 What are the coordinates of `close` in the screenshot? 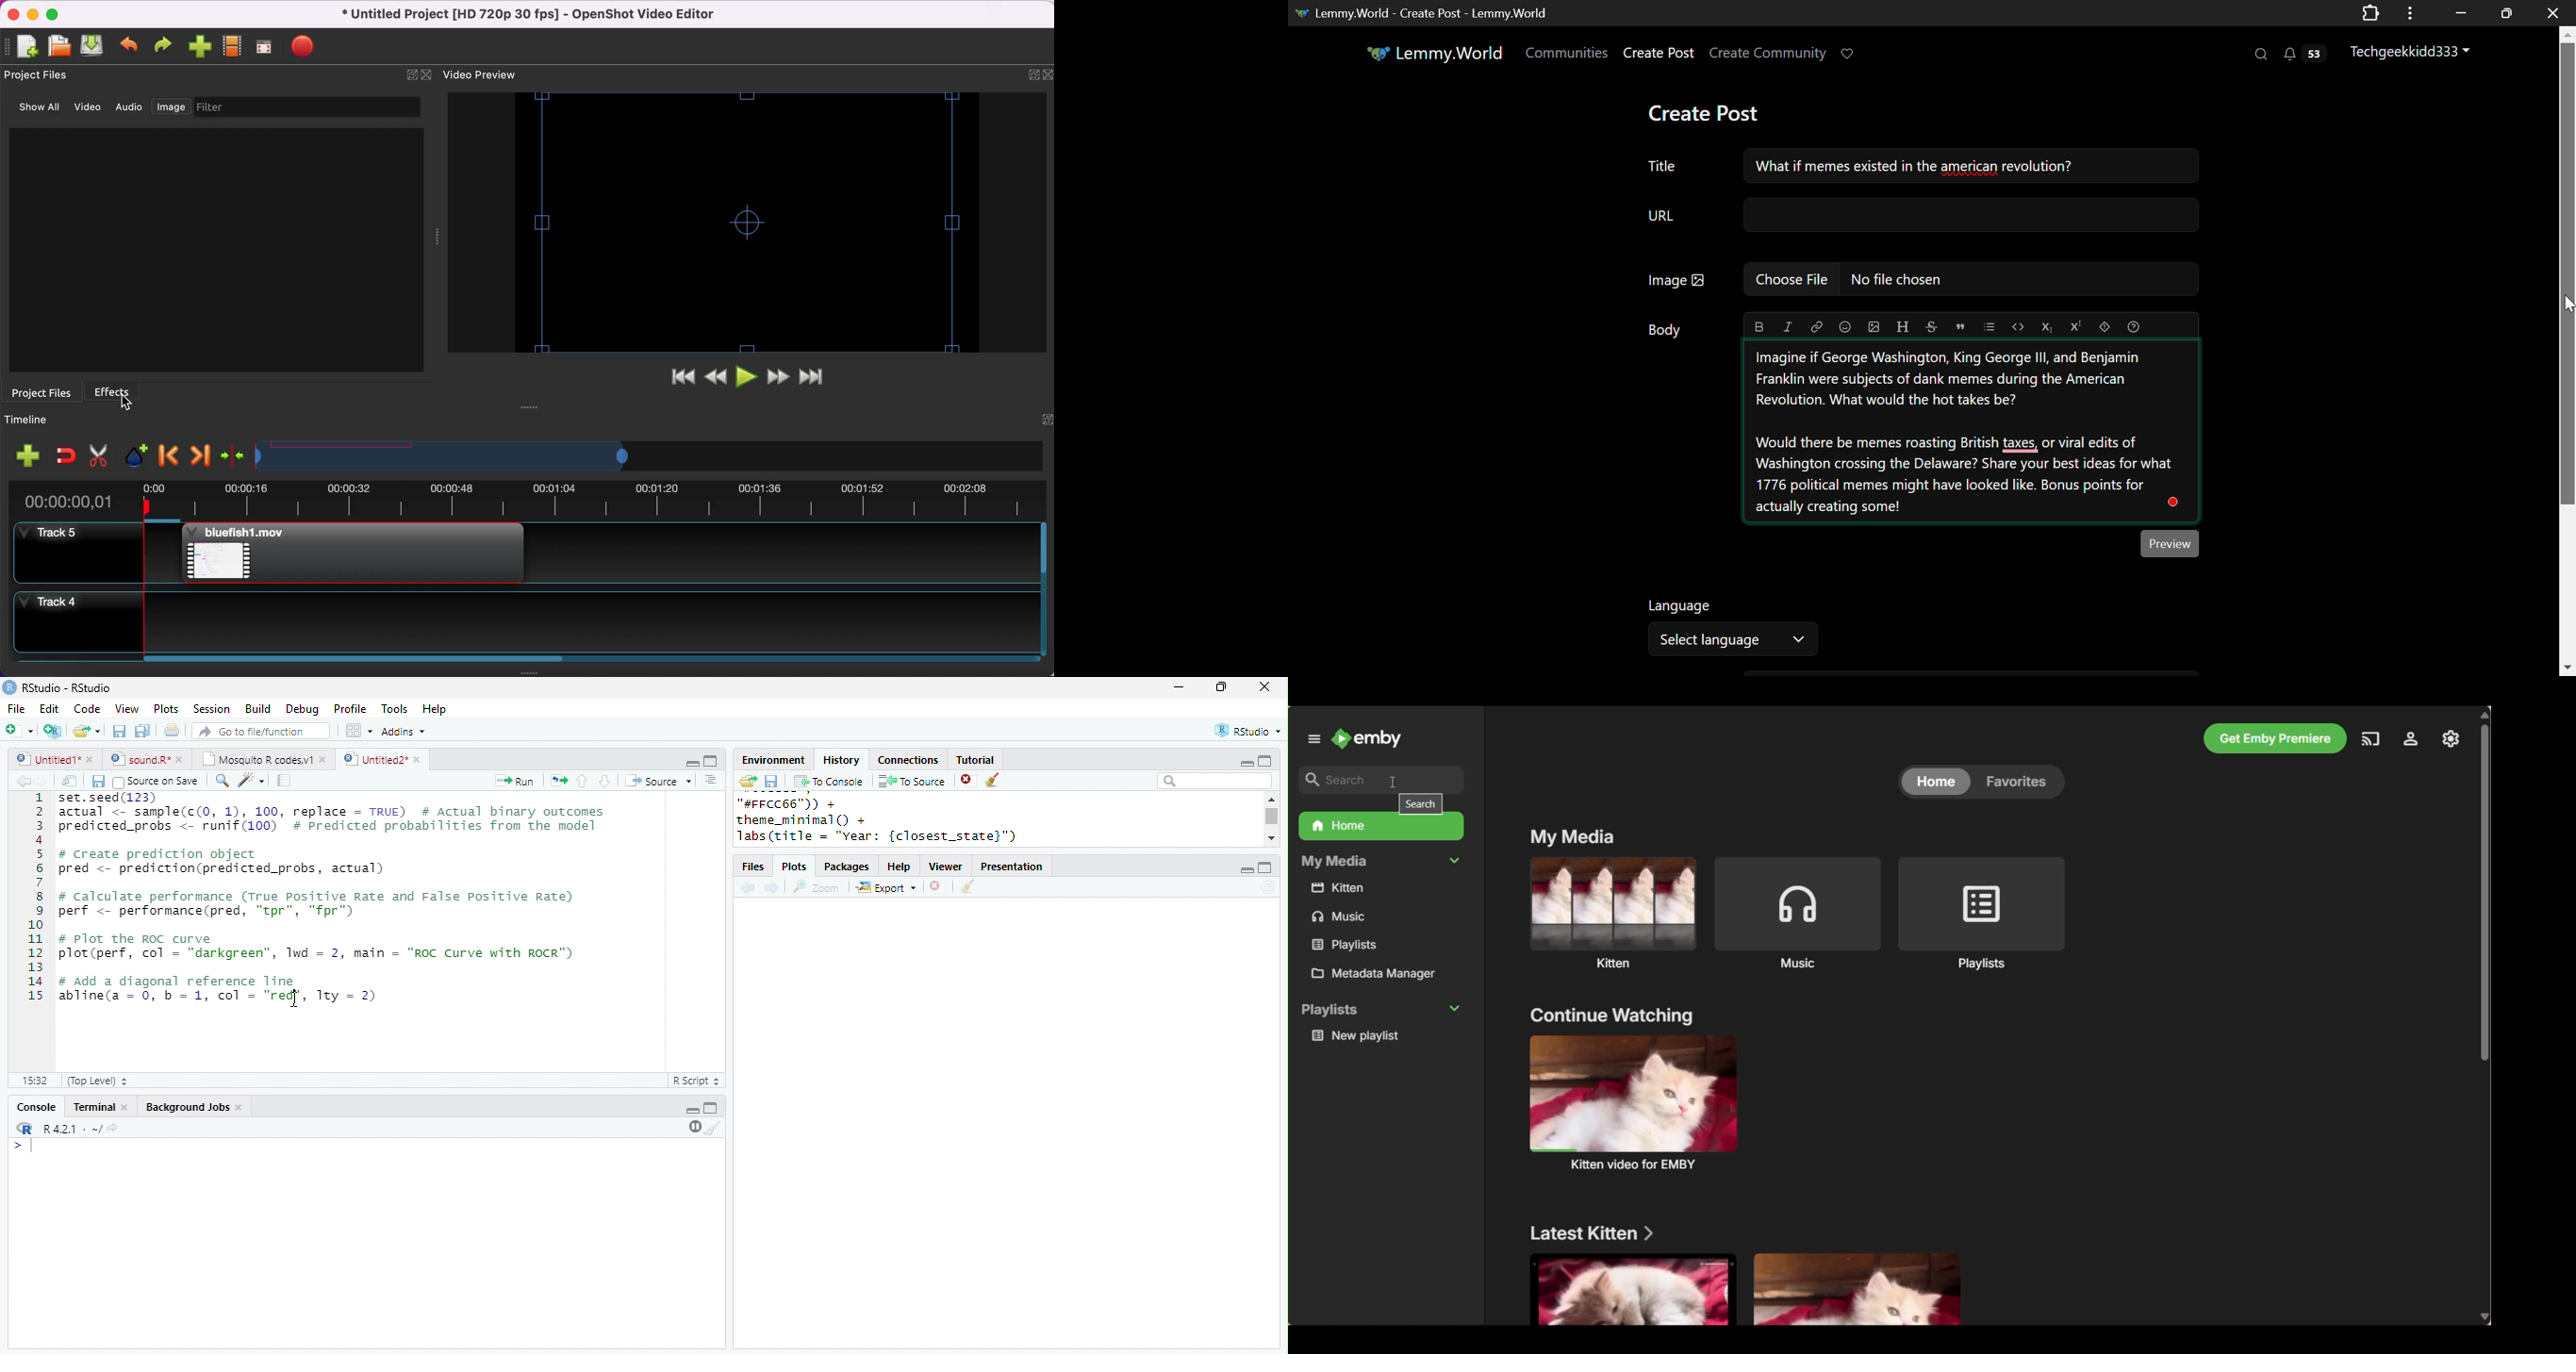 It's located at (241, 1108).